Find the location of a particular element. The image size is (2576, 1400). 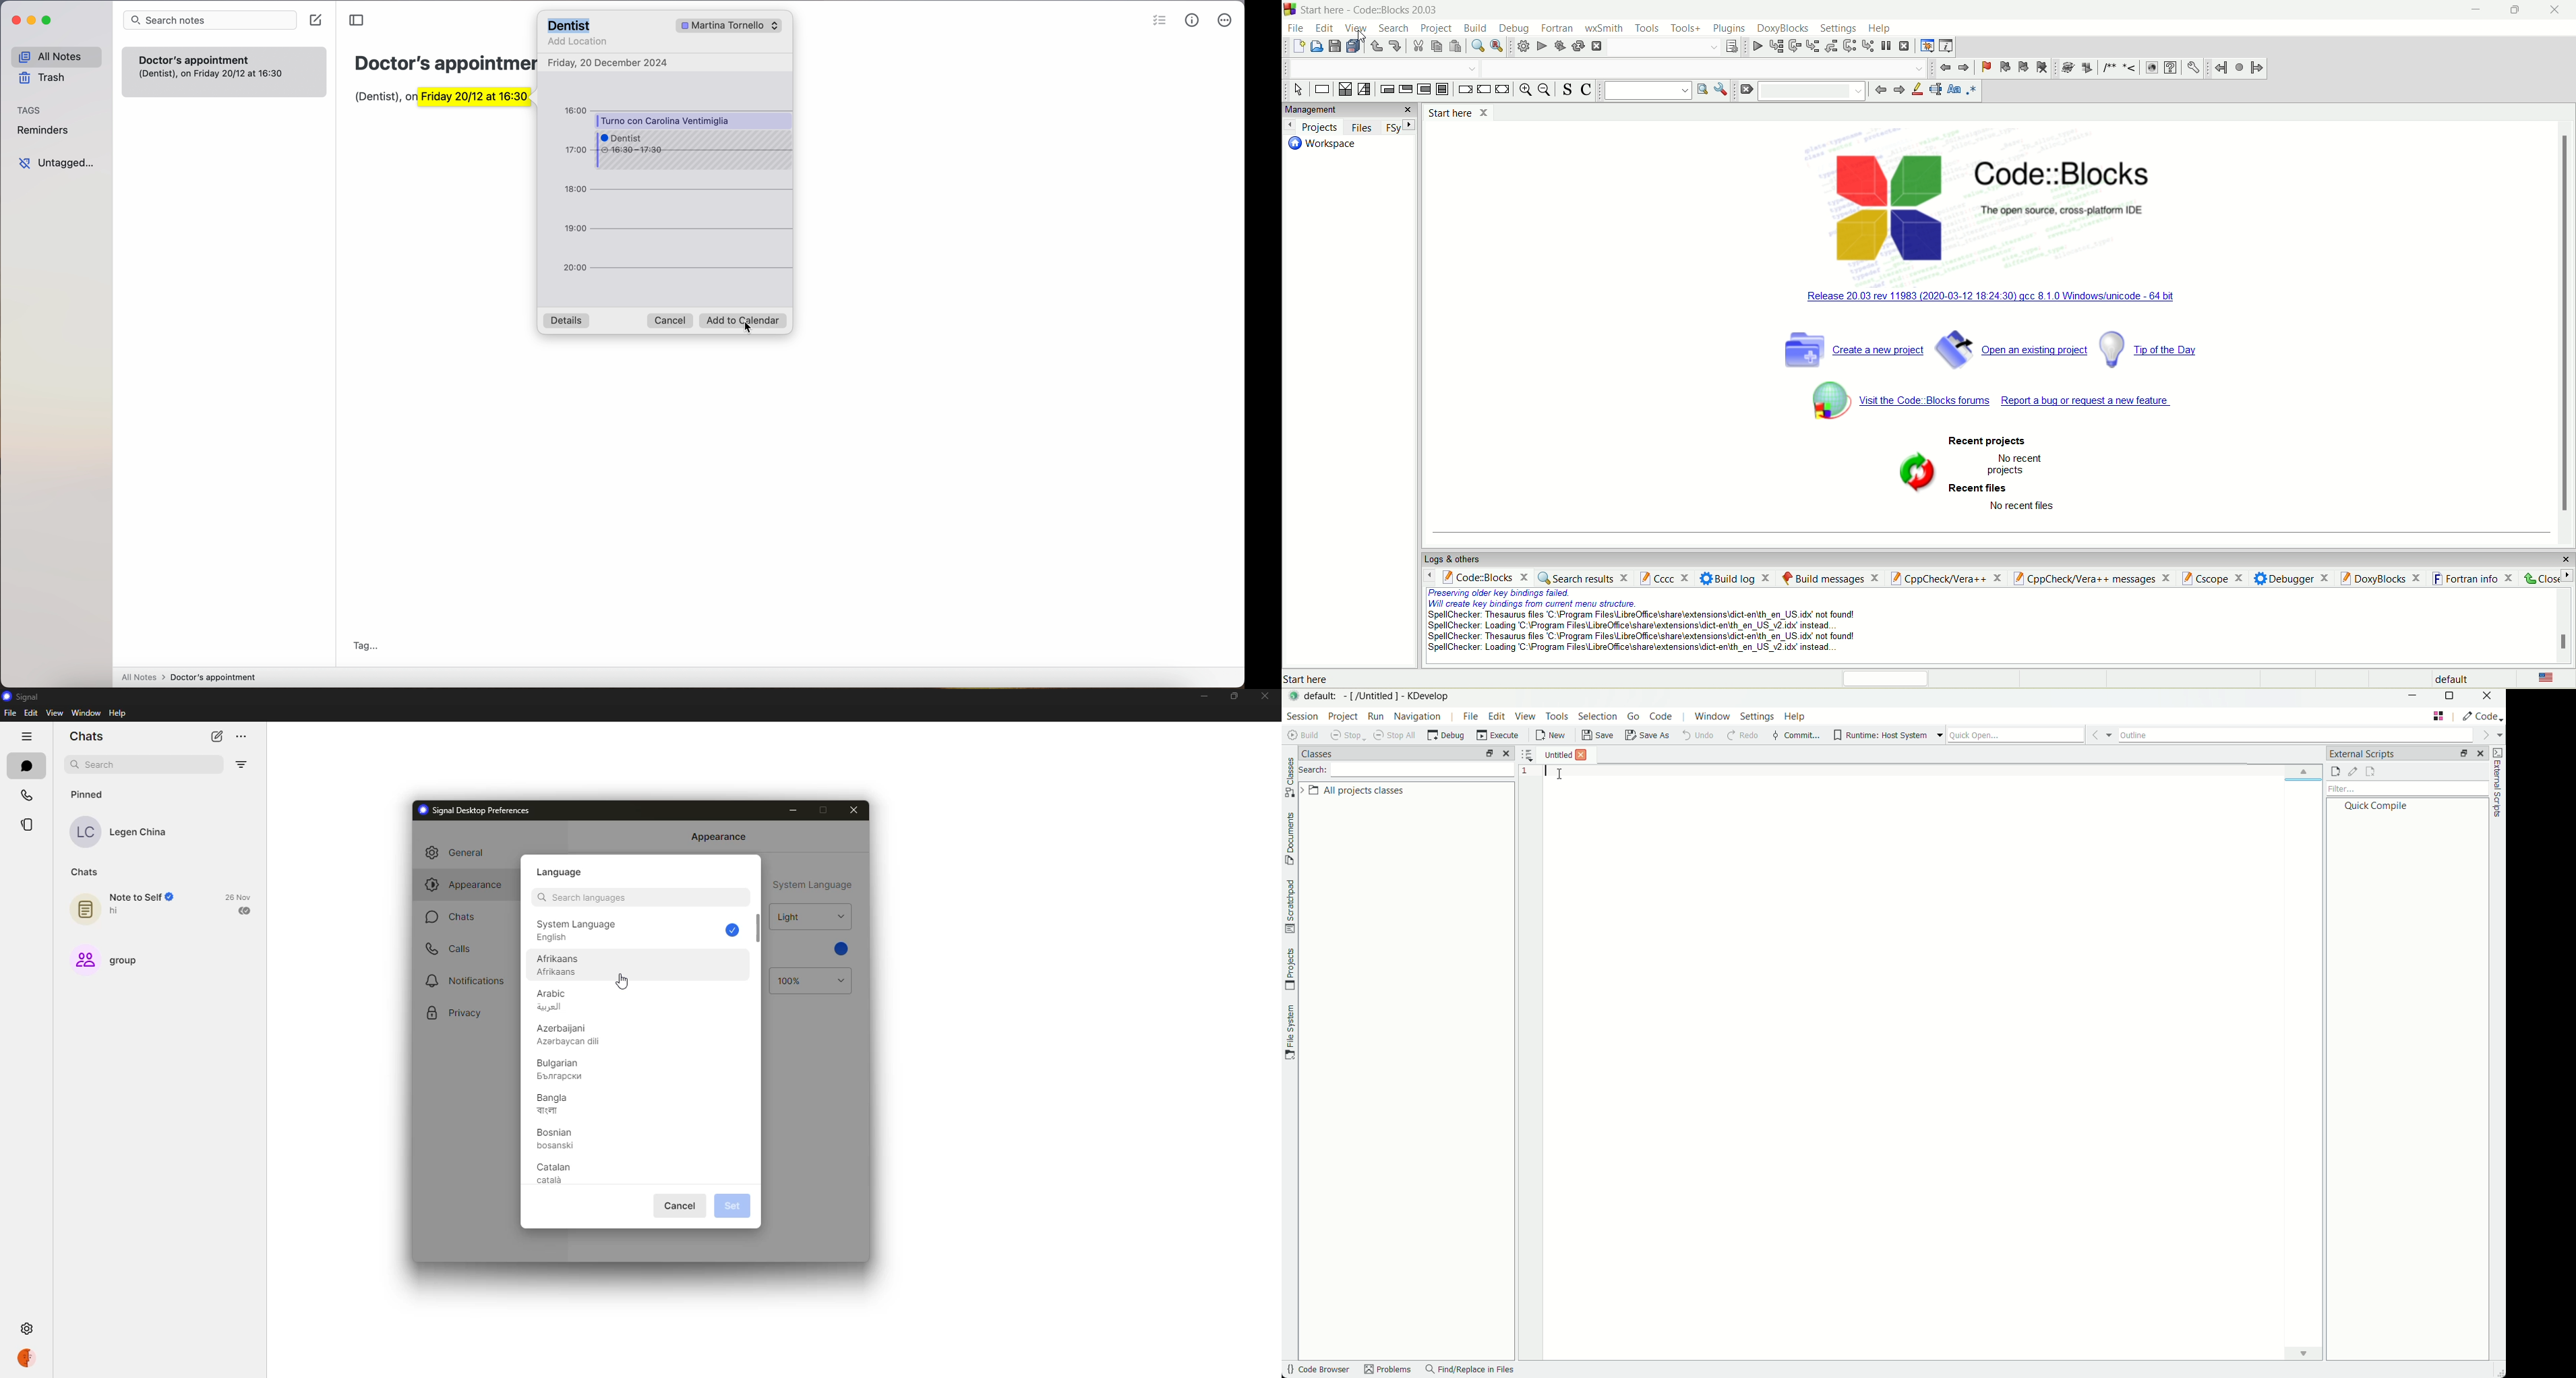

wxSmith is located at coordinates (1605, 28).